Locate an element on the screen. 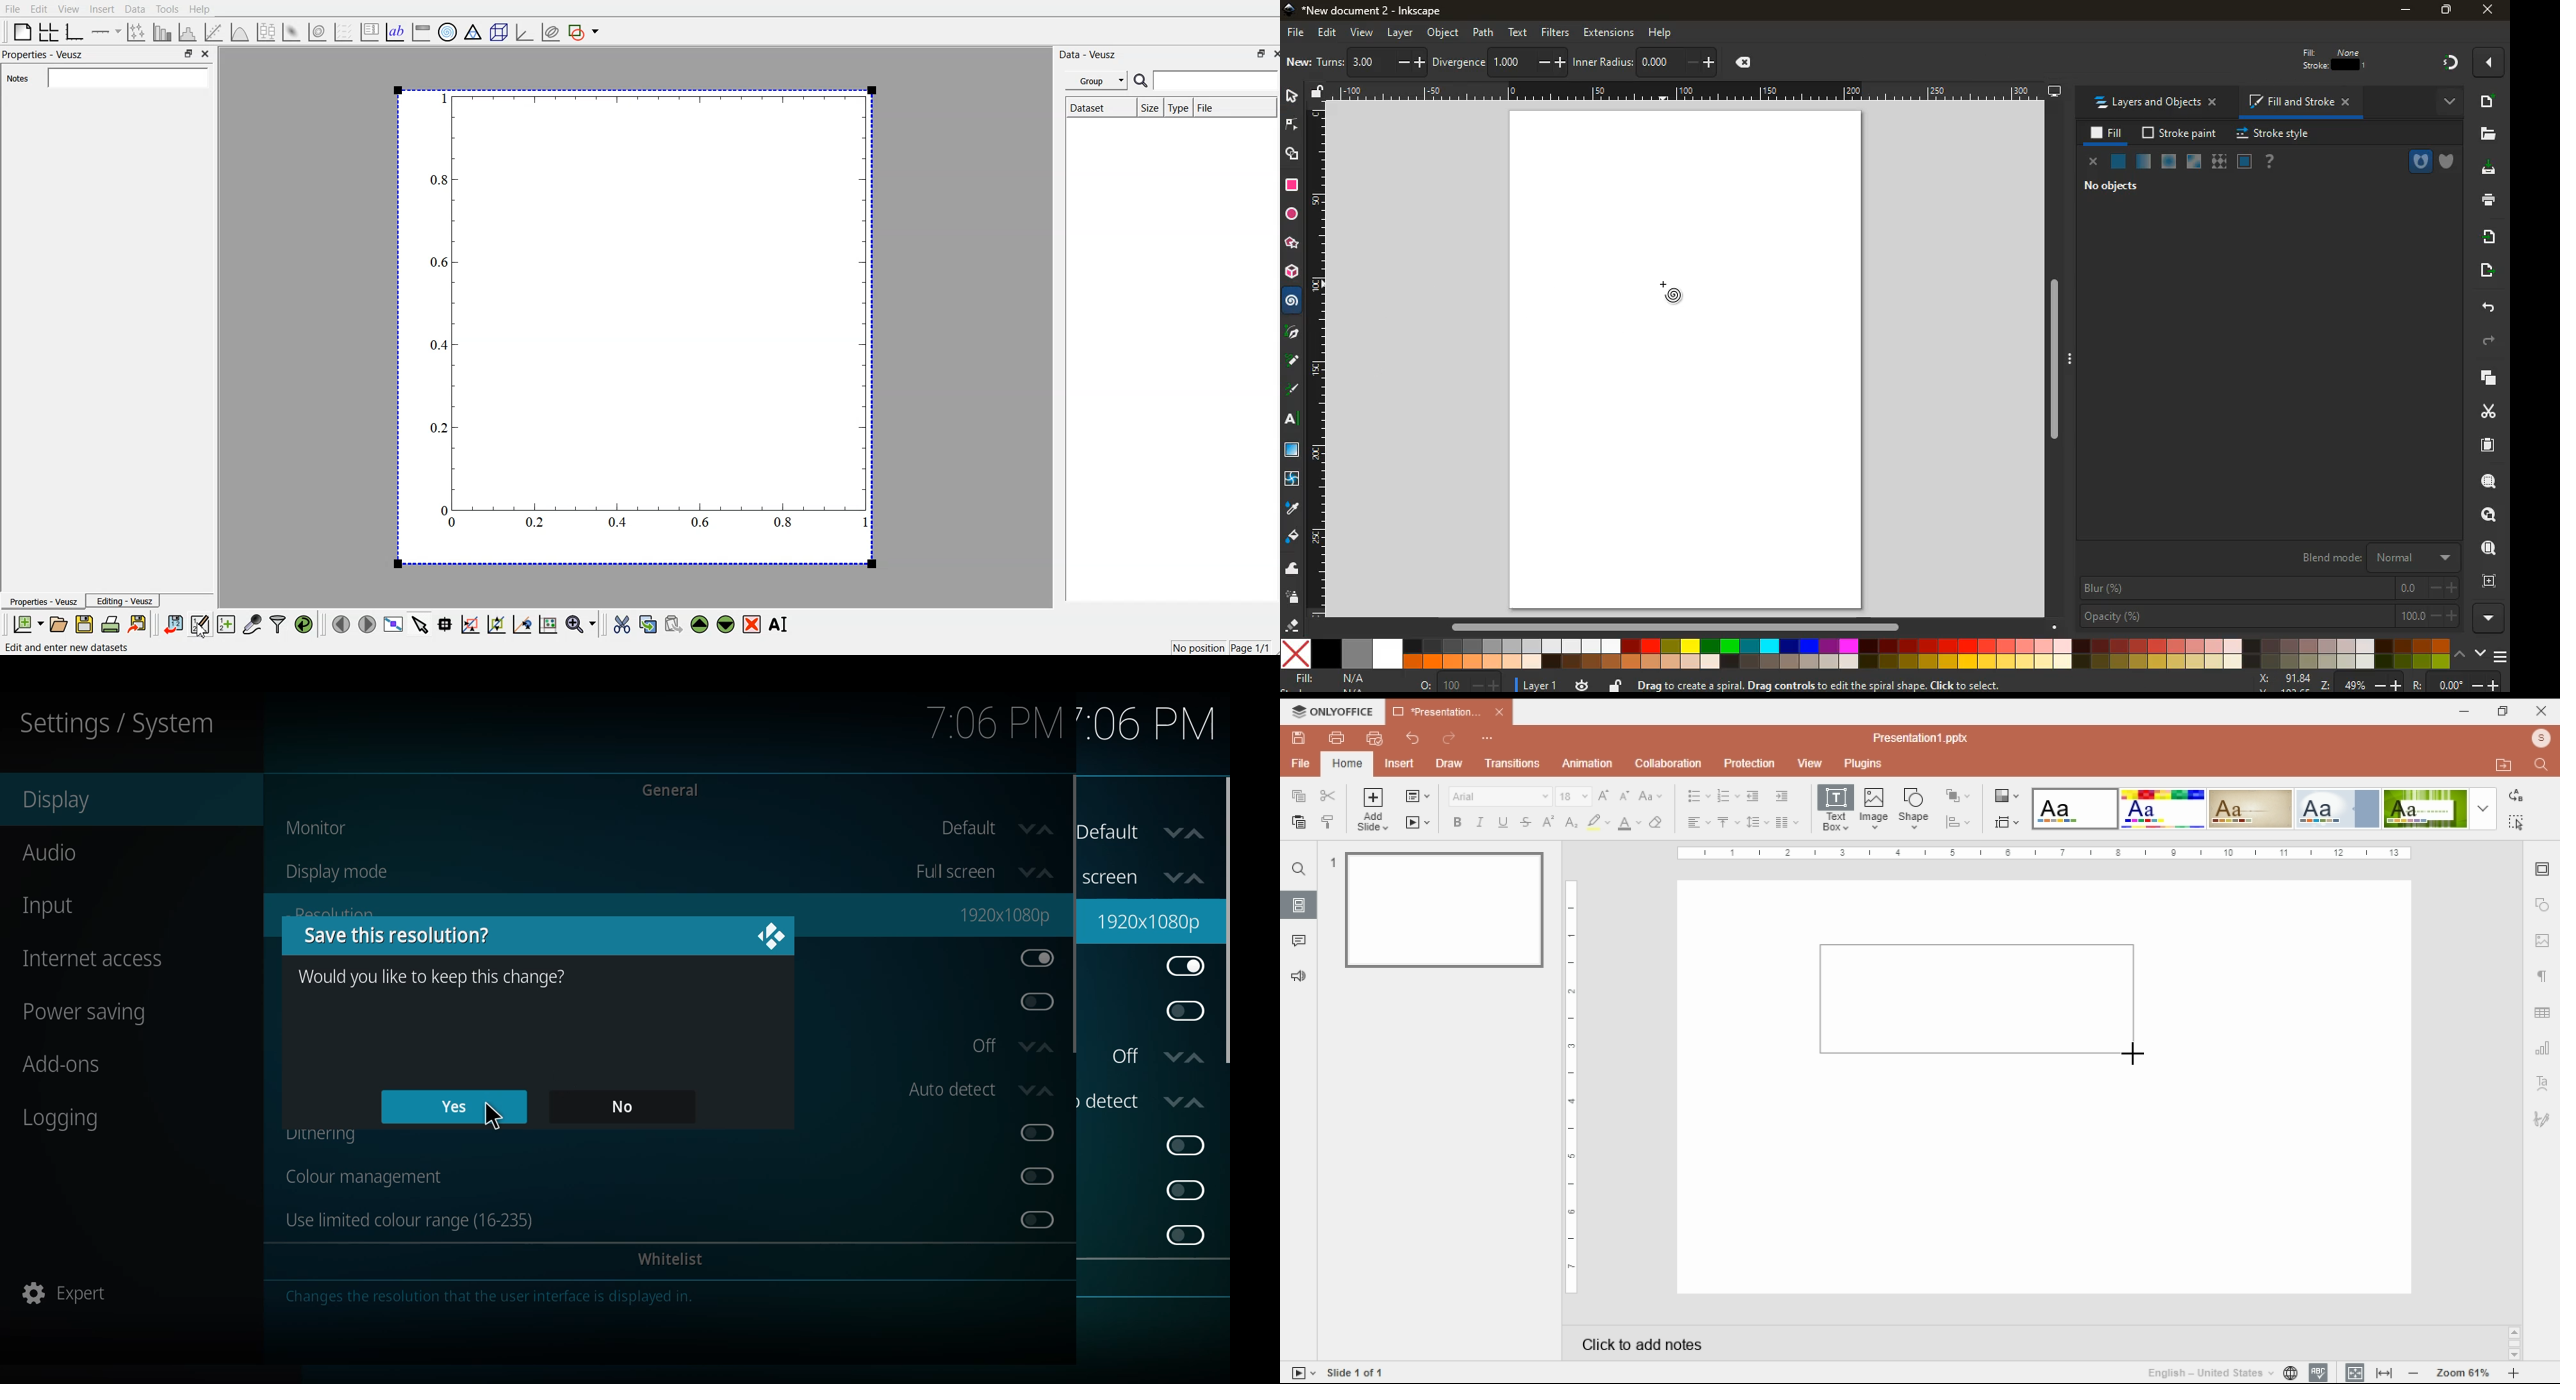  shape is located at coordinates (1294, 156).